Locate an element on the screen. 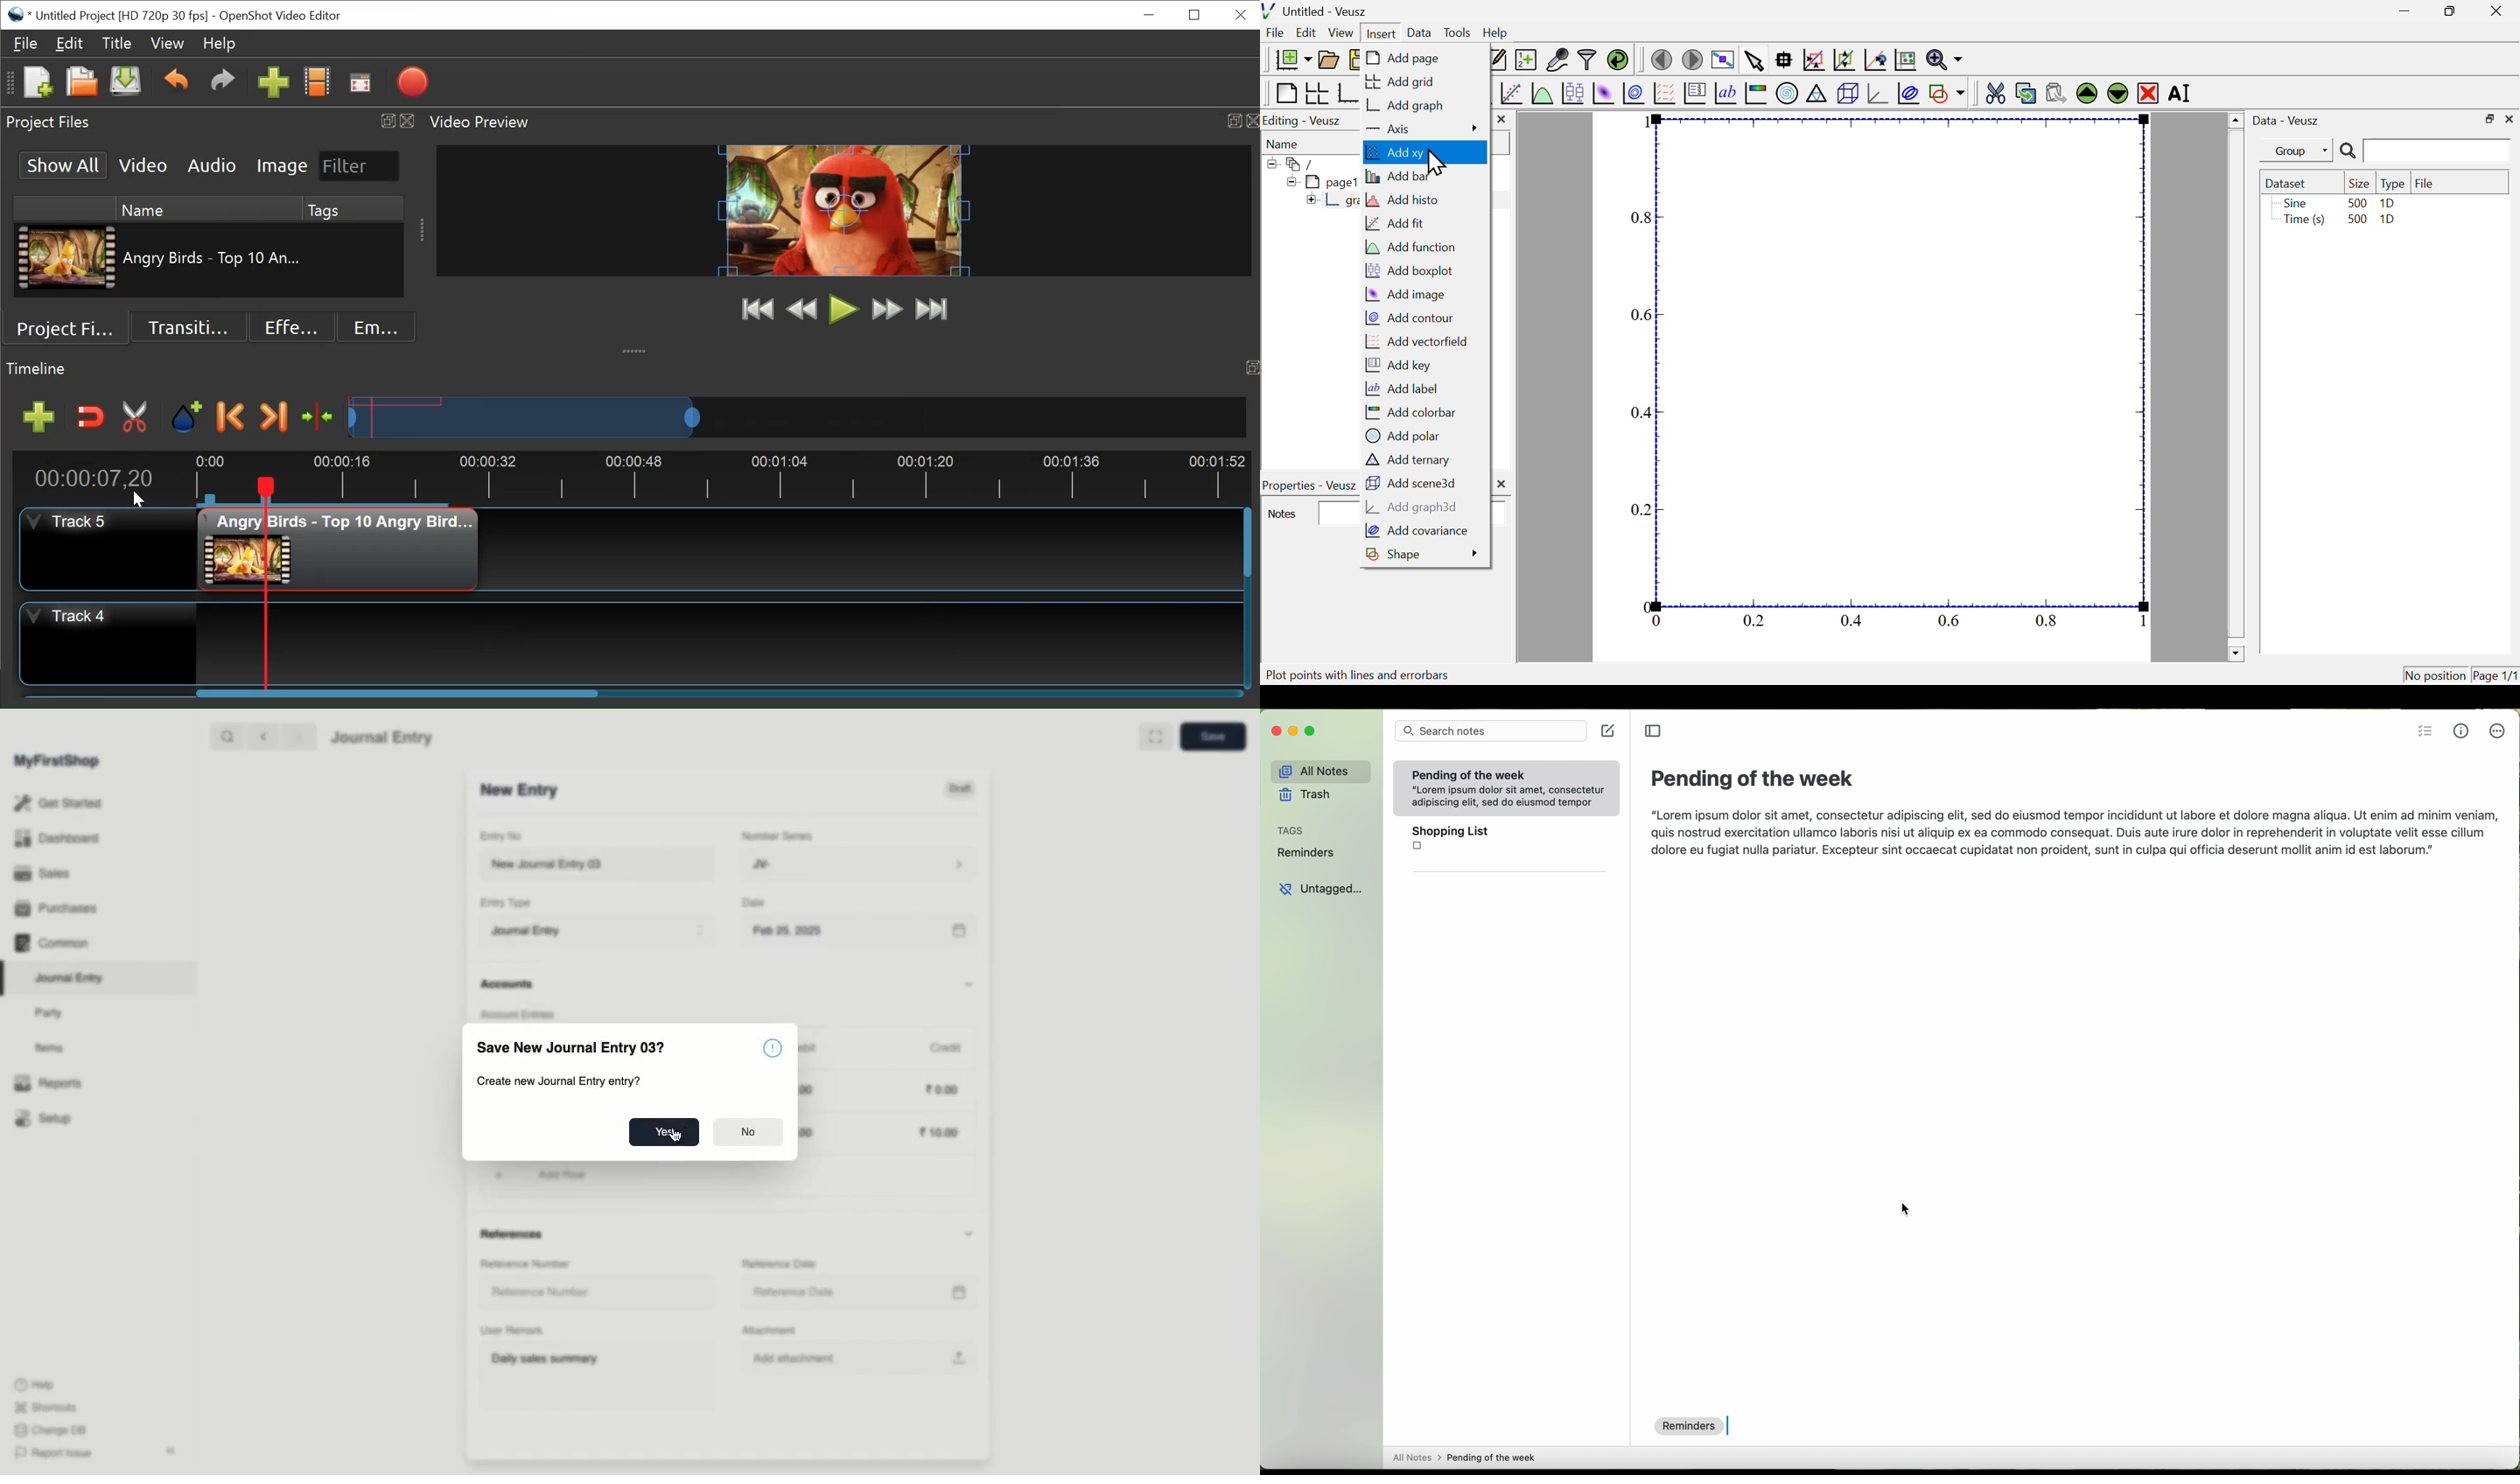  Export Video is located at coordinates (413, 83).